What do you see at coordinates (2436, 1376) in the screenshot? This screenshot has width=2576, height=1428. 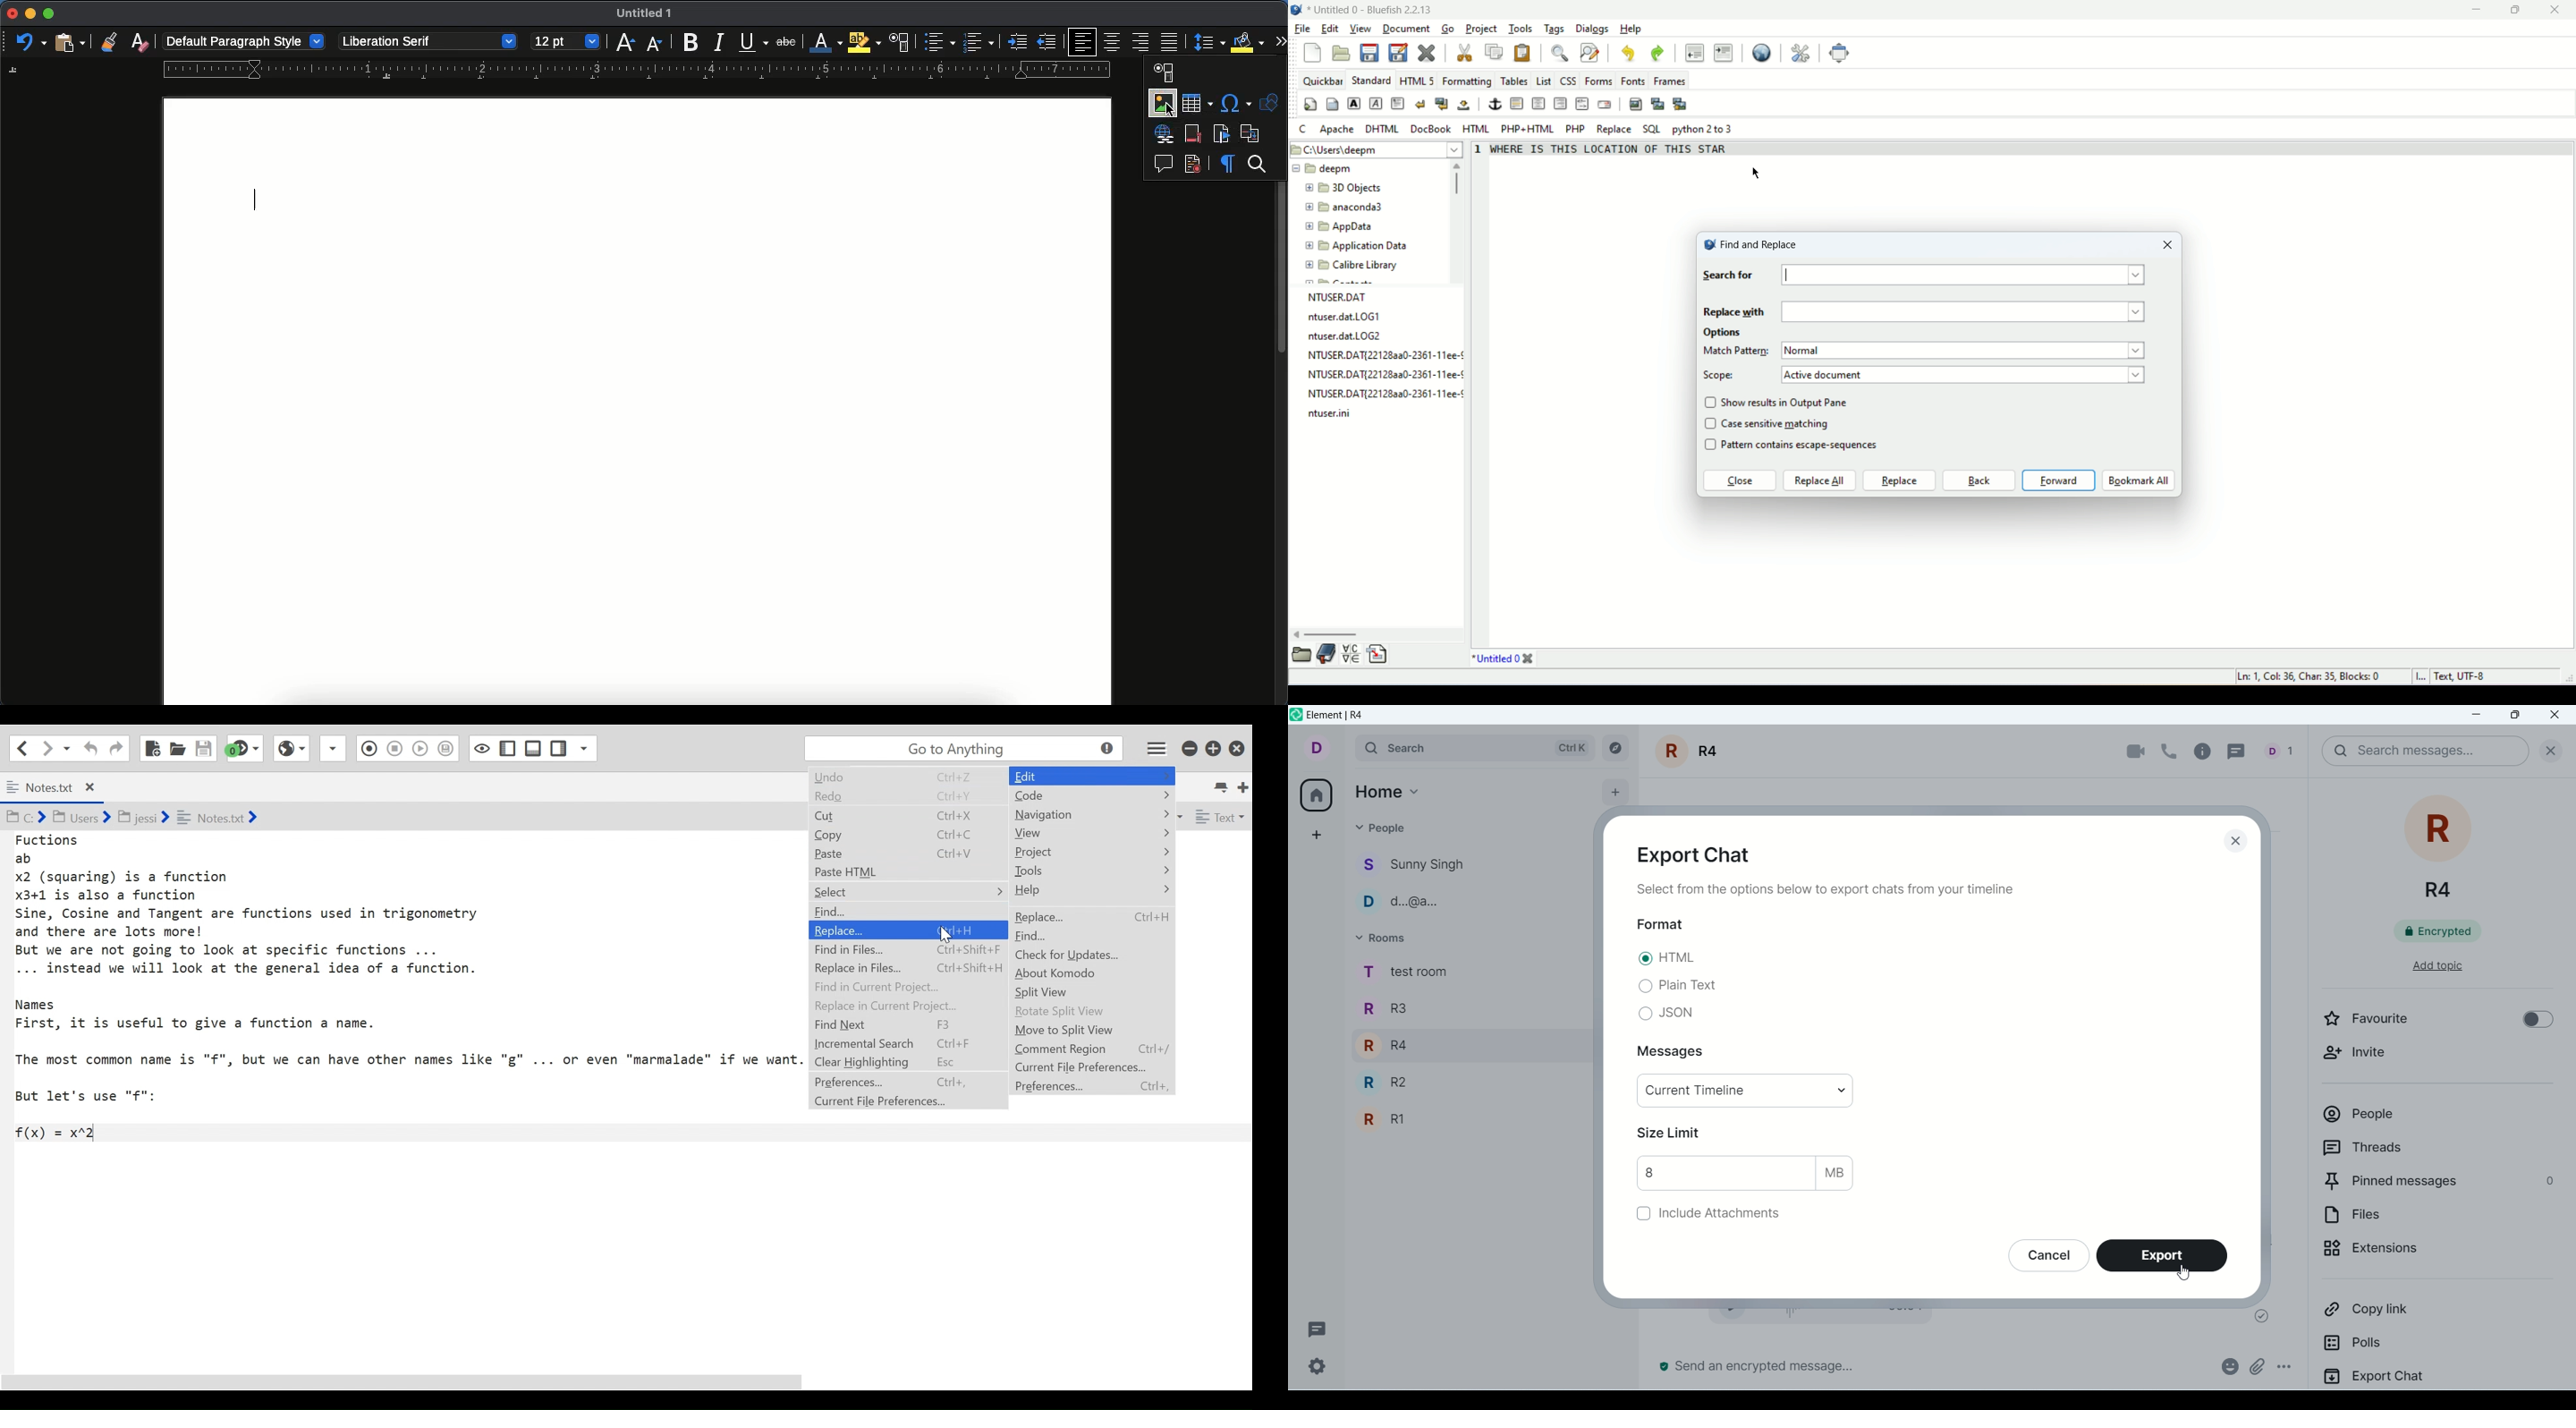 I see `export chat` at bounding box center [2436, 1376].